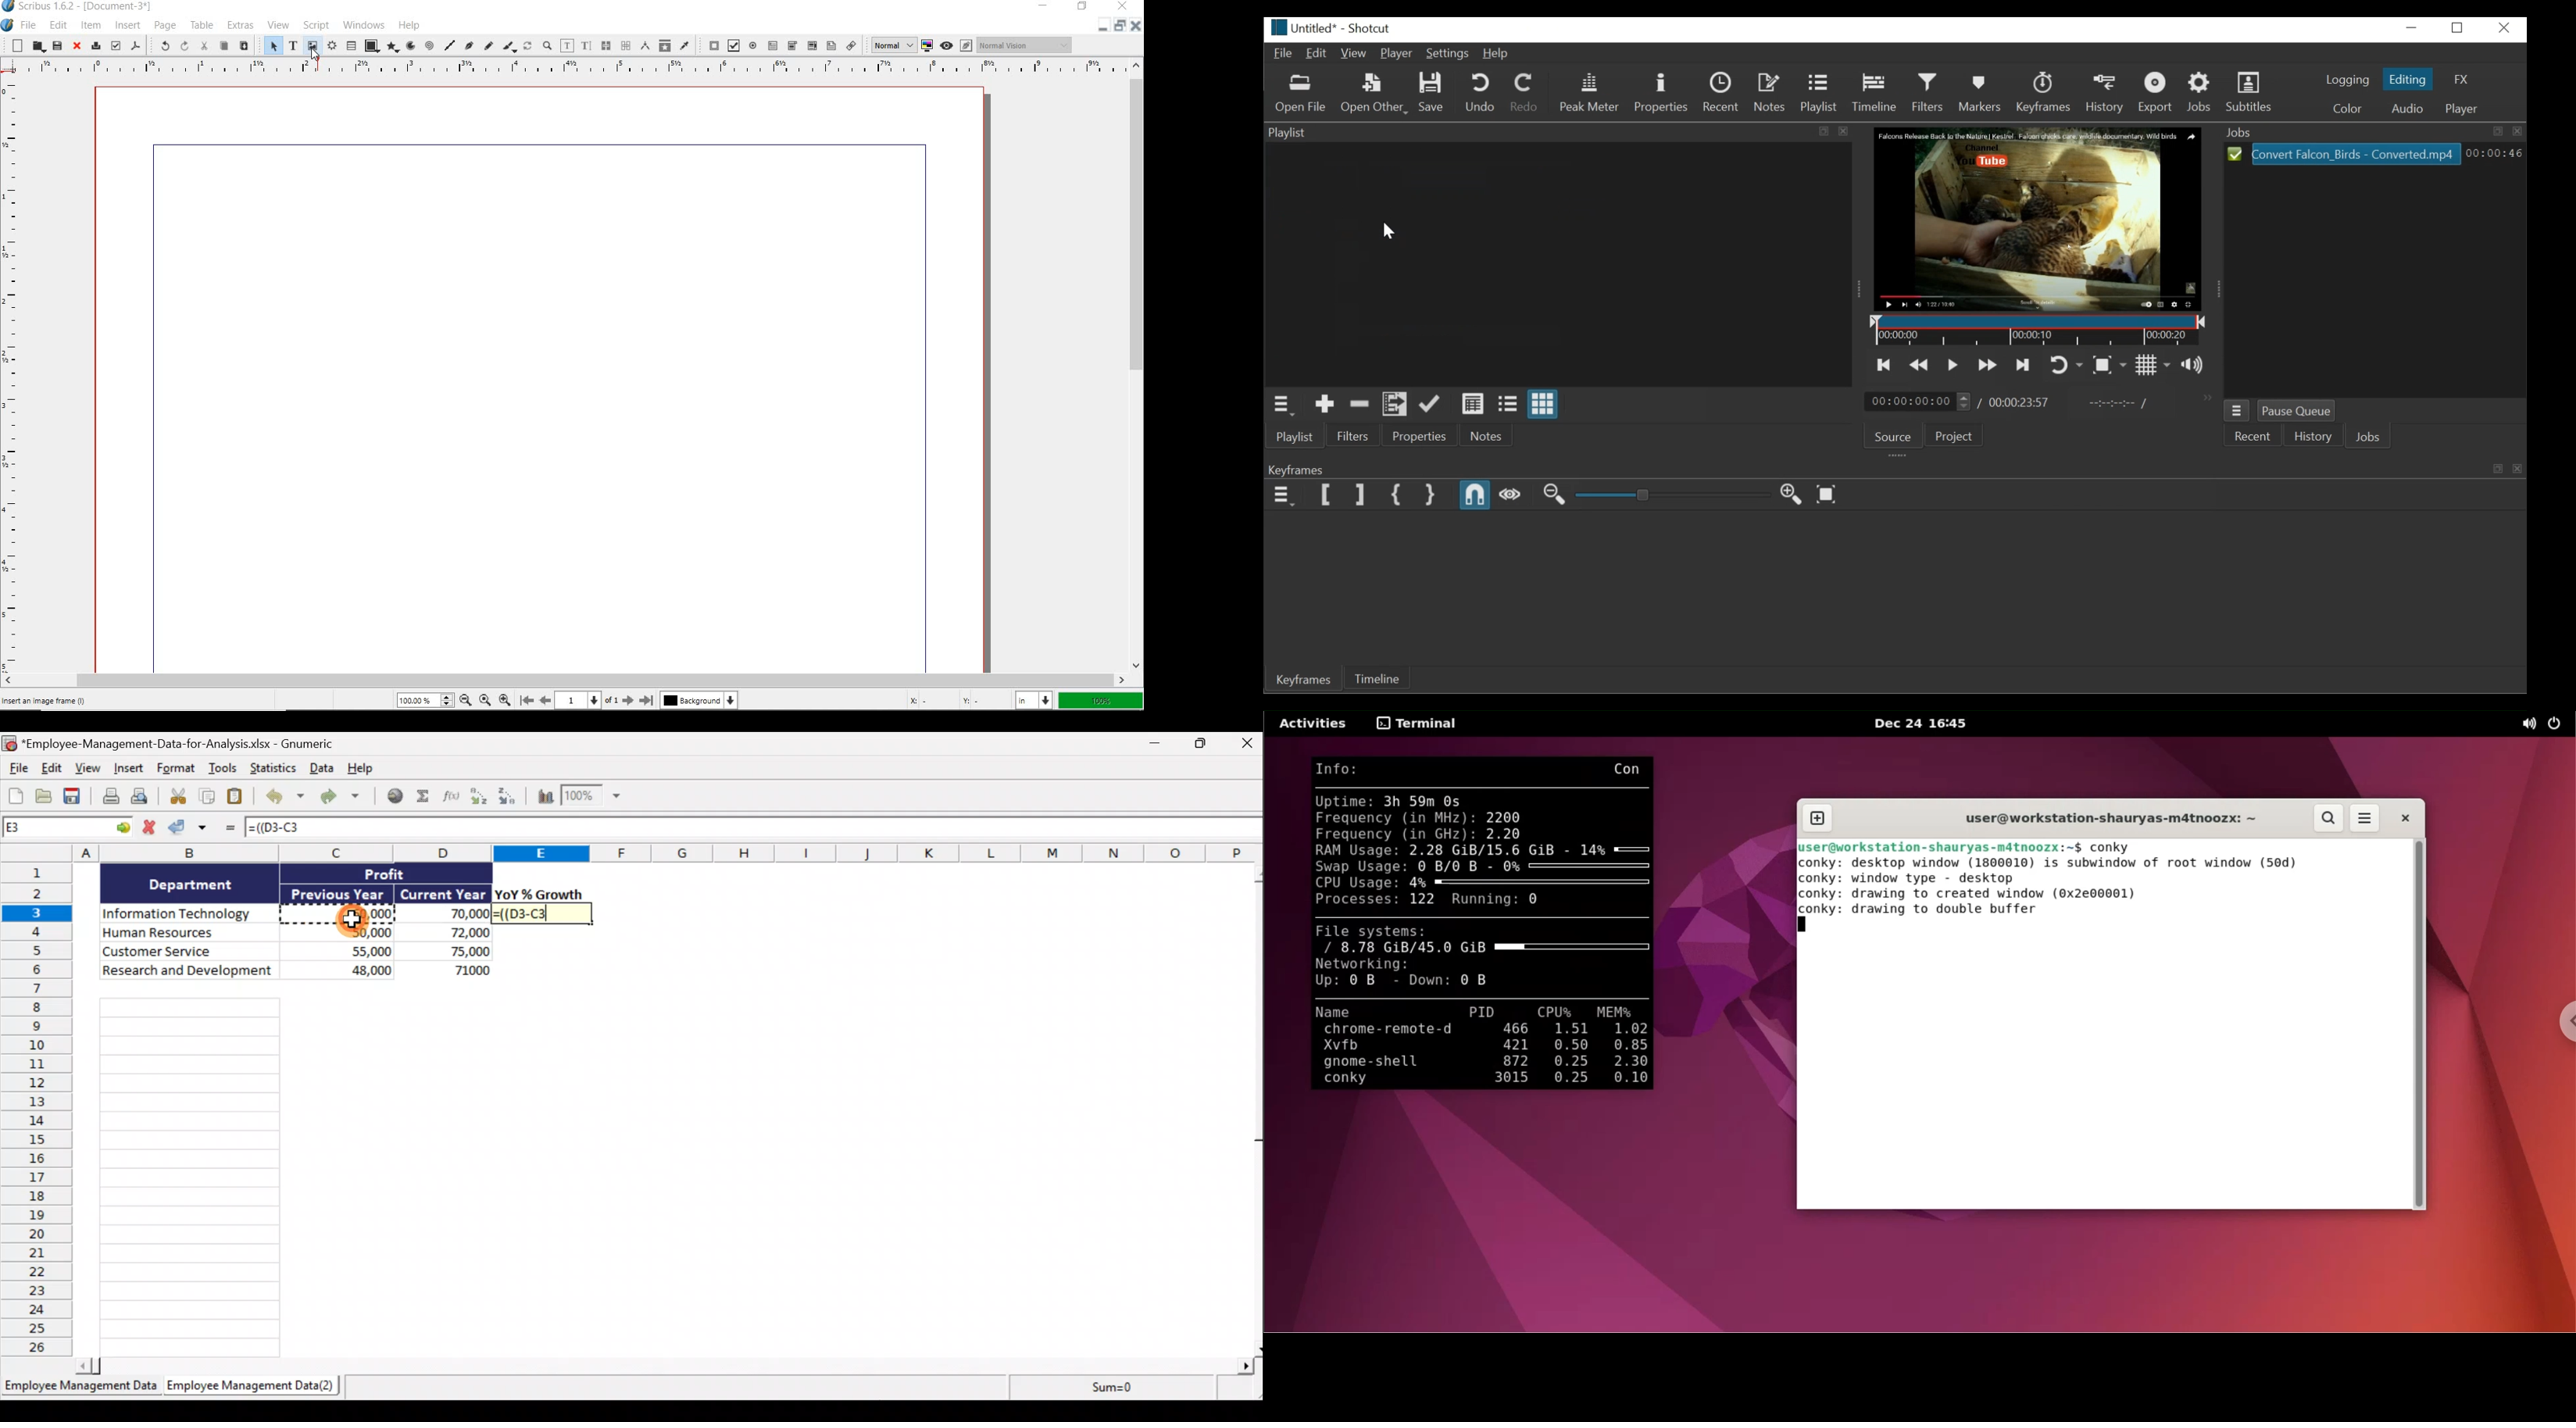 Image resolution: width=2576 pixels, height=1428 pixels. Describe the element at coordinates (622, 46) in the screenshot. I see `unlink text frames` at that location.